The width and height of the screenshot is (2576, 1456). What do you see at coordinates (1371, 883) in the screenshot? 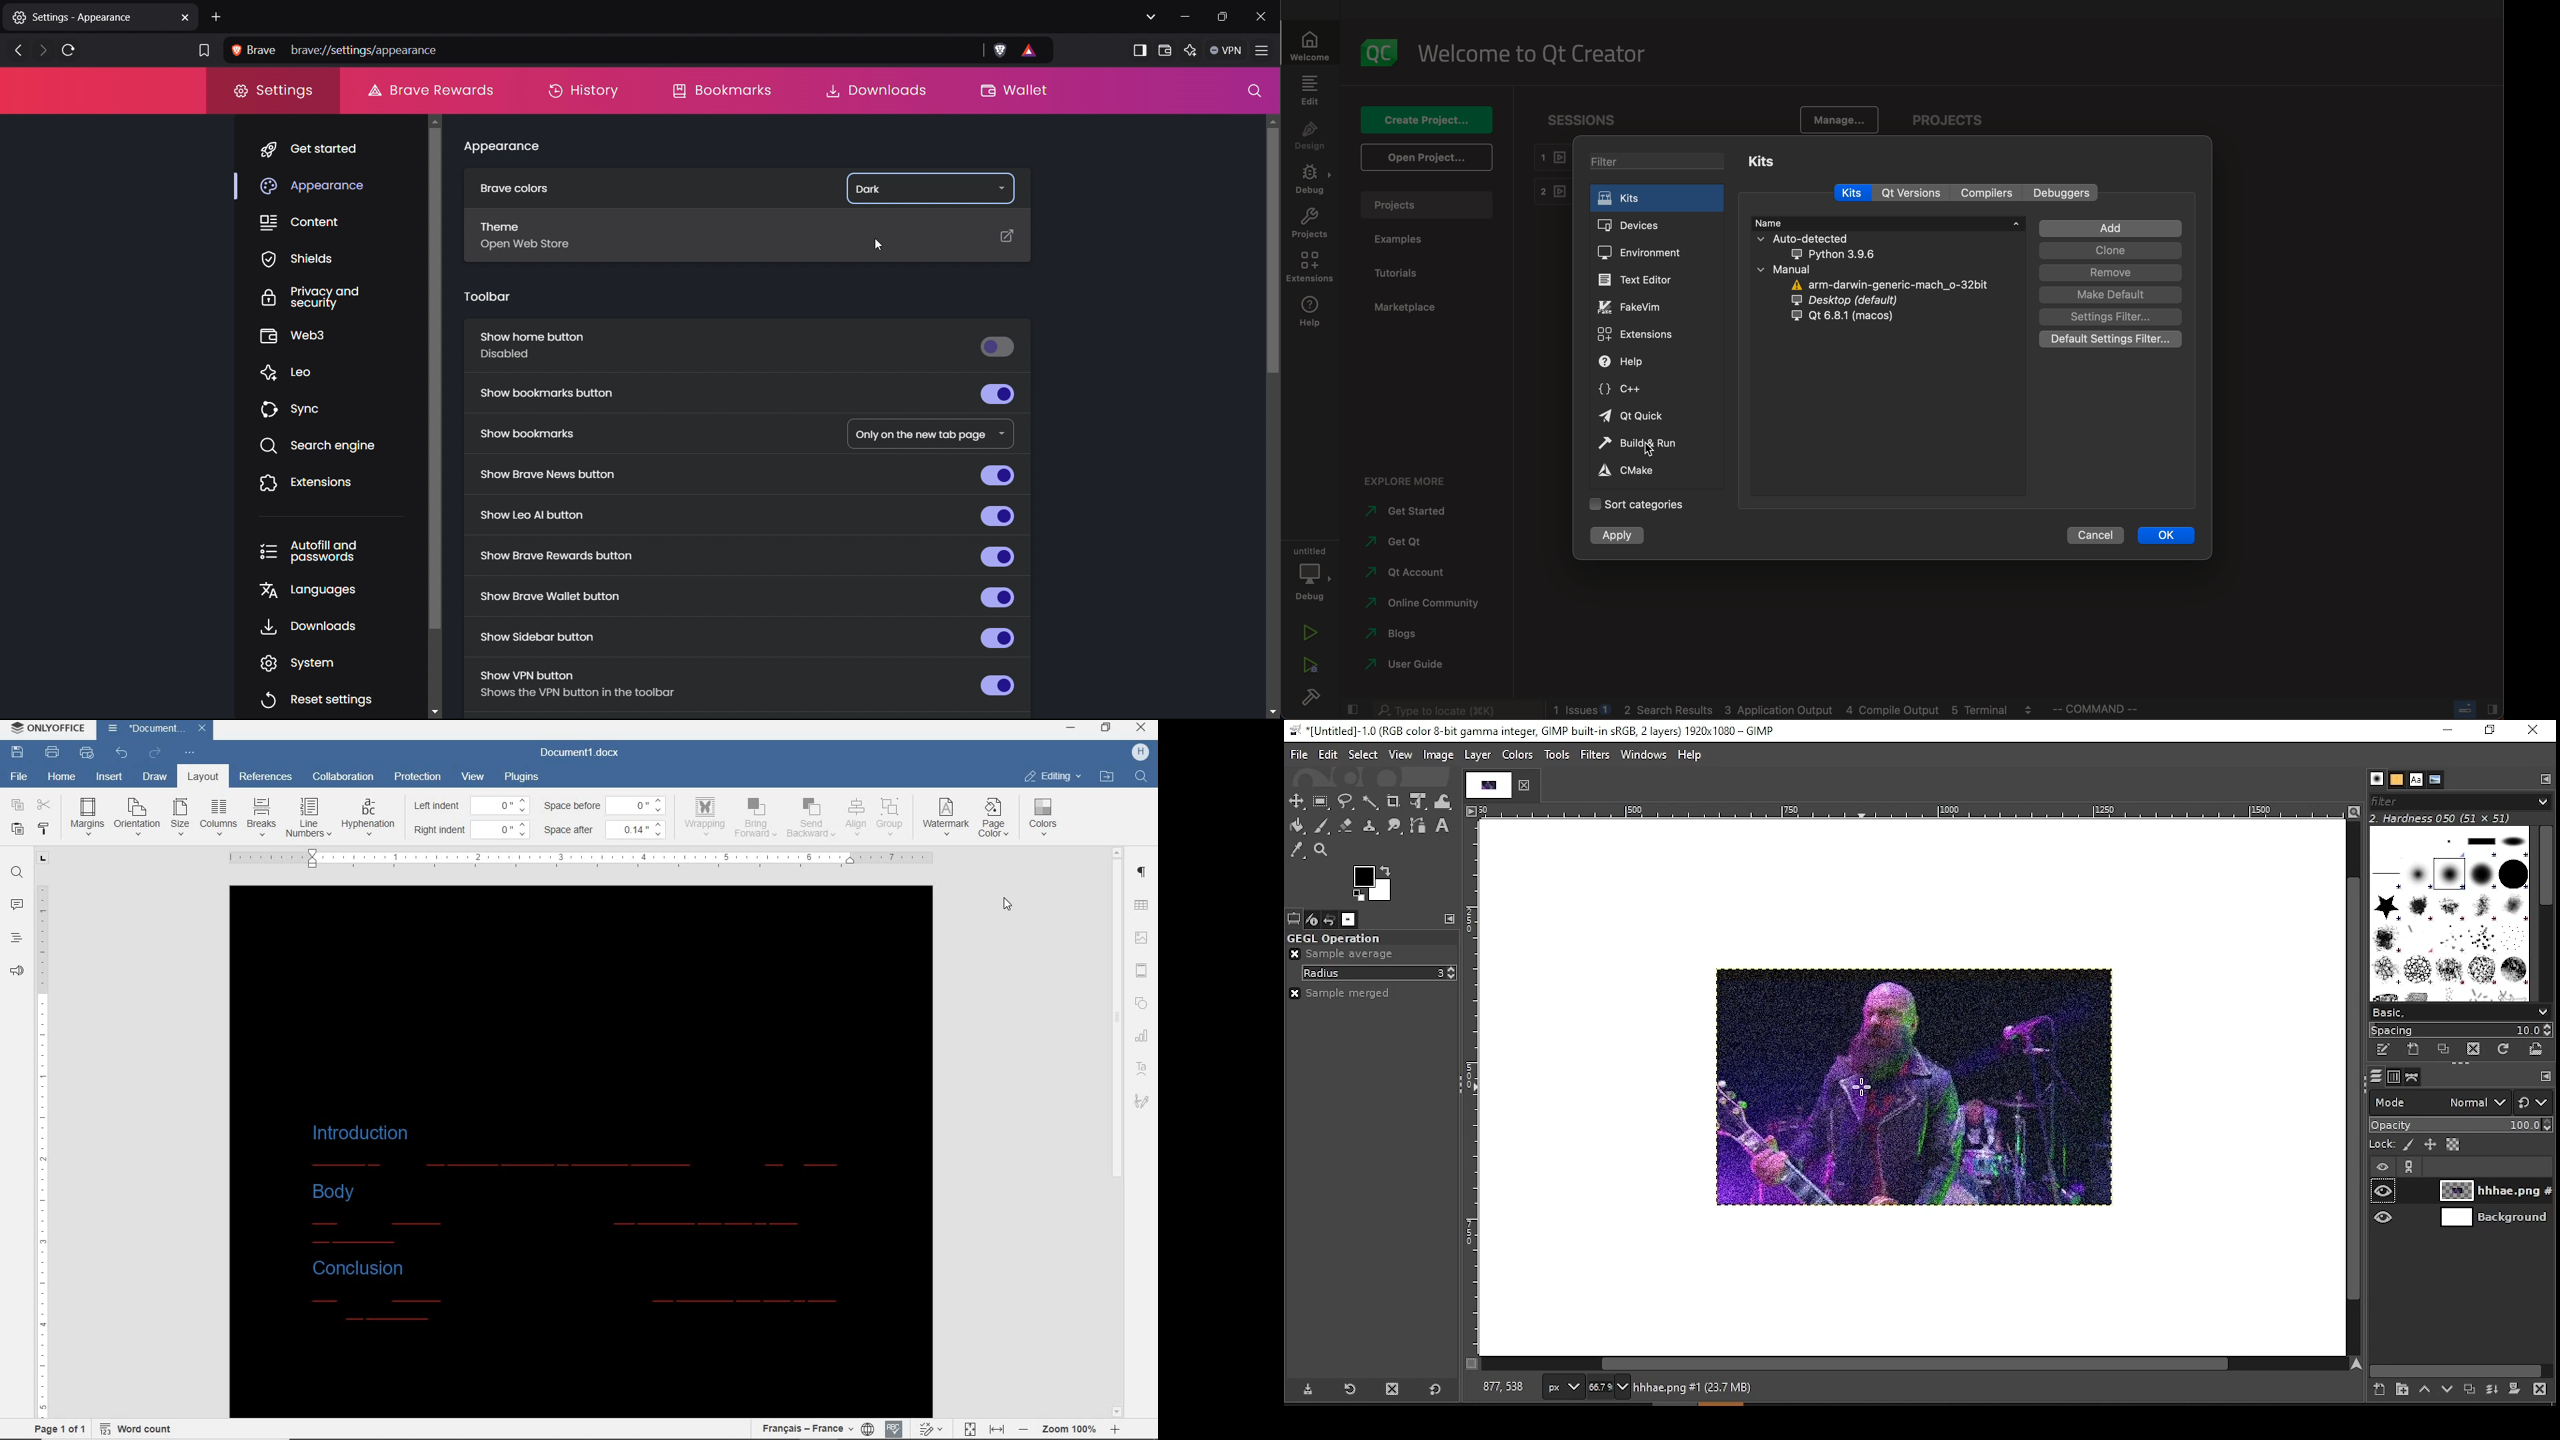
I see `color` at bounding box center [1371, 883].